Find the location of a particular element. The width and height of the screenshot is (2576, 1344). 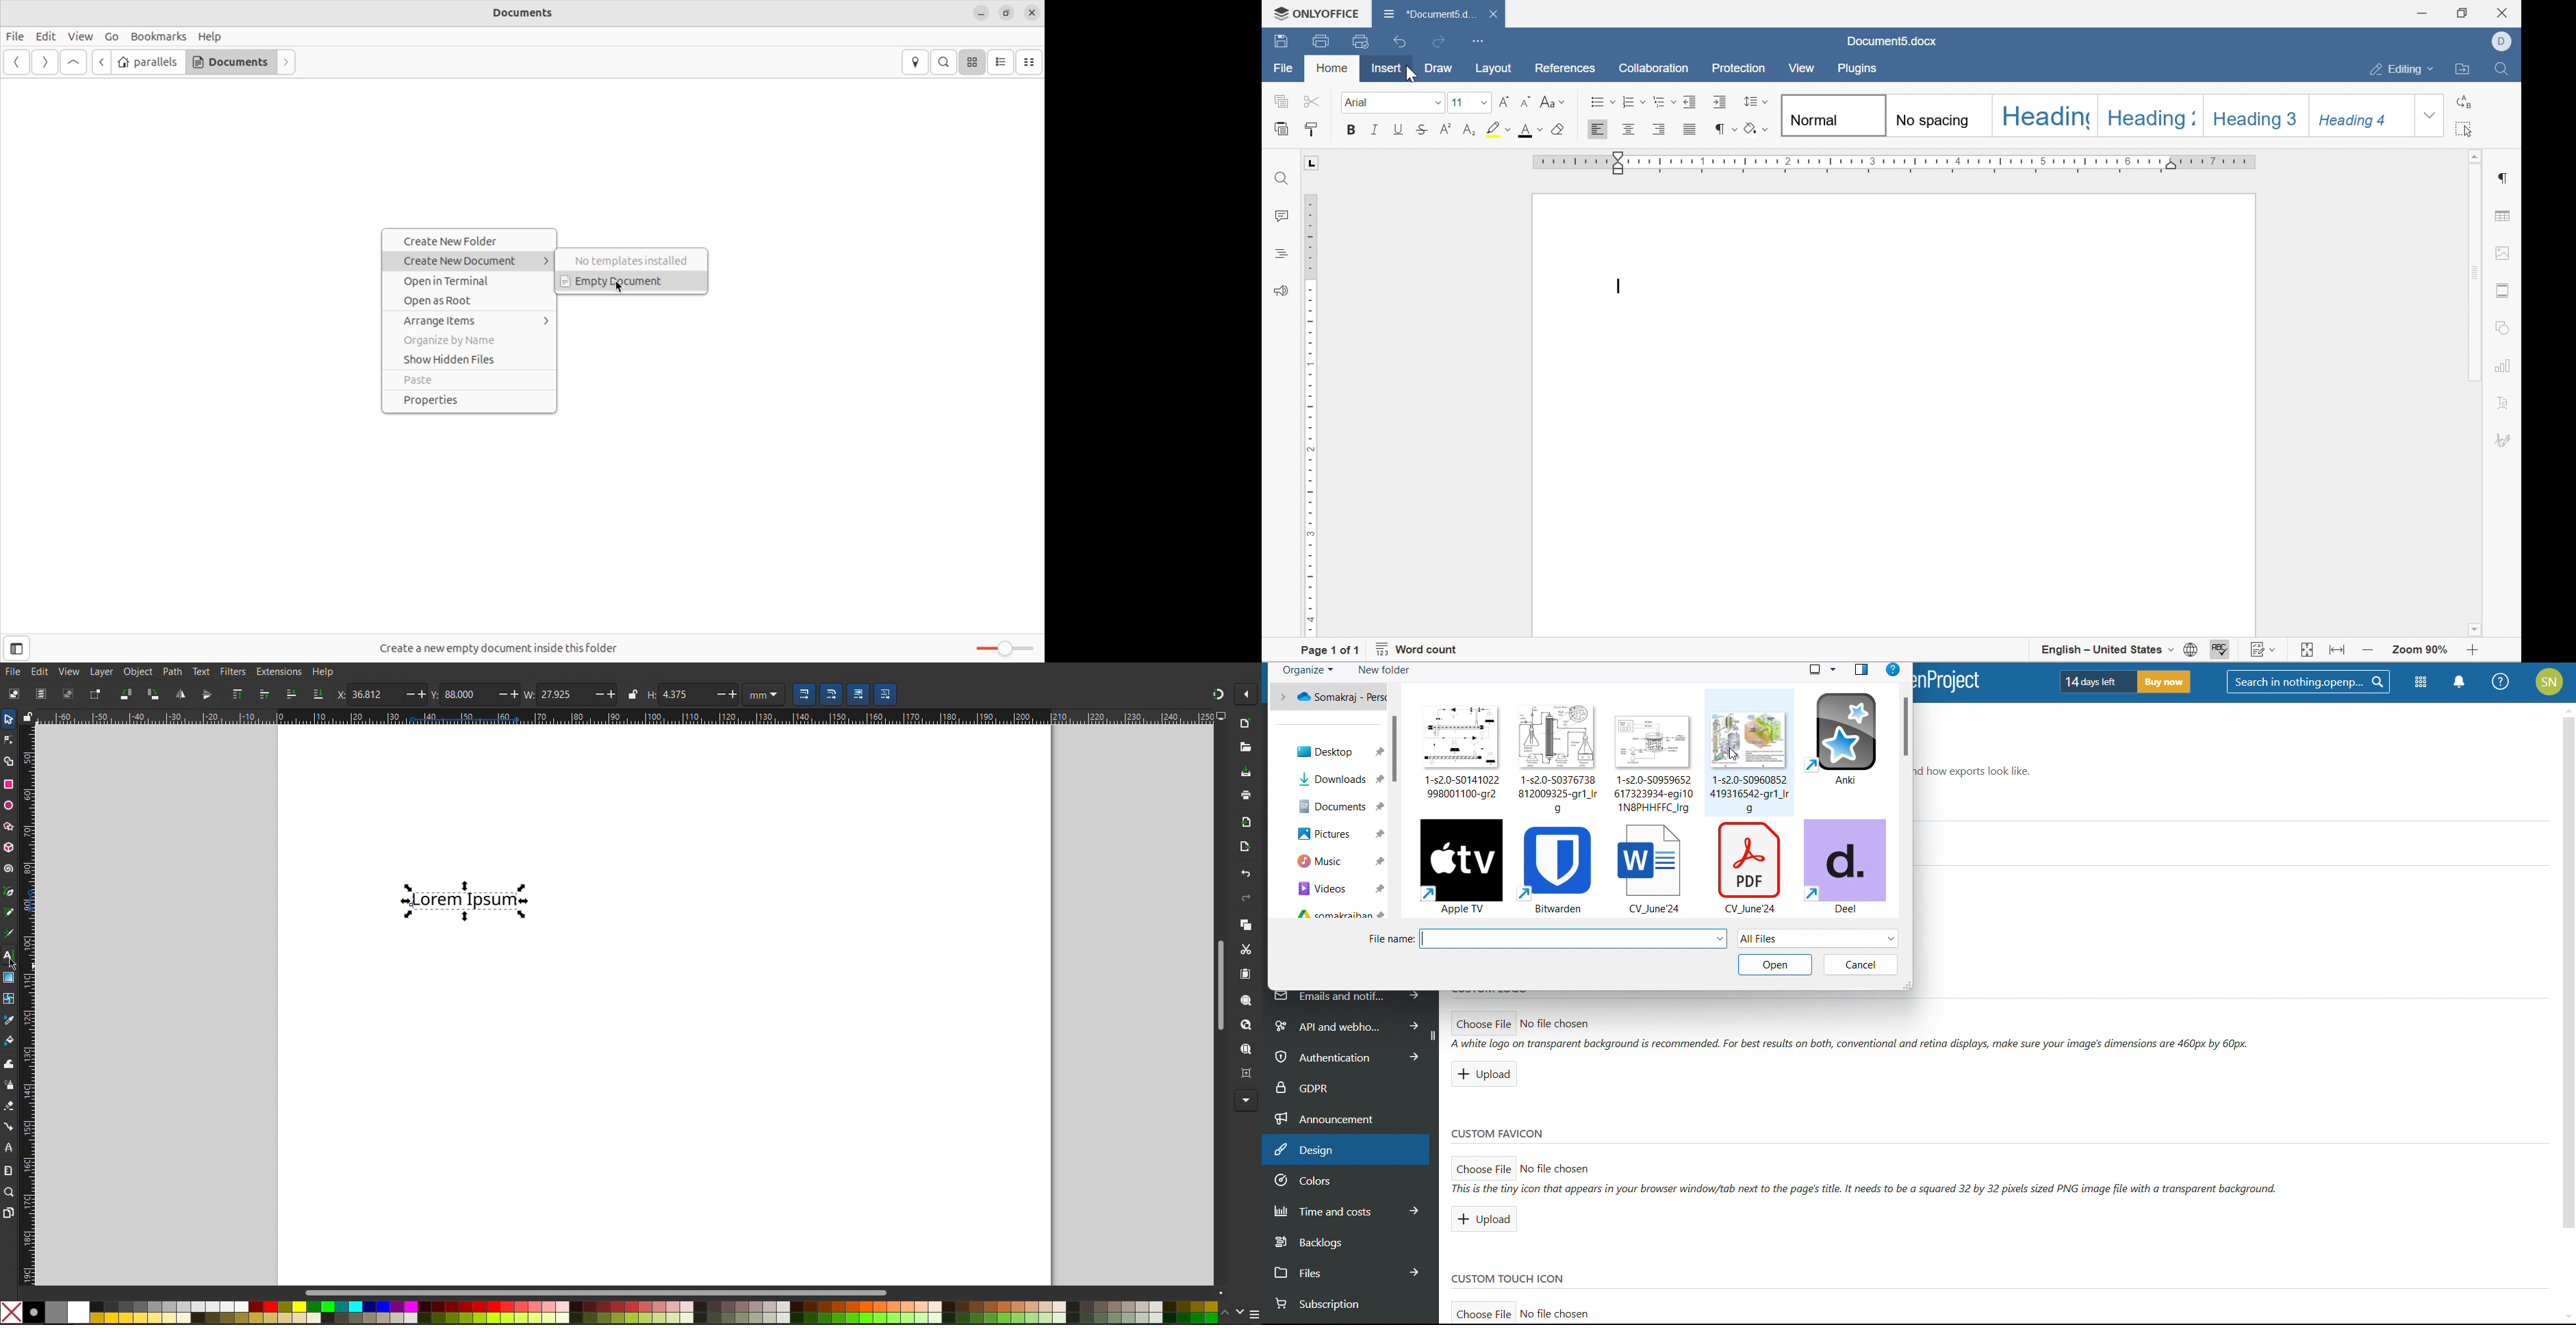

typing cursor is located at coordinates (1615, 288).